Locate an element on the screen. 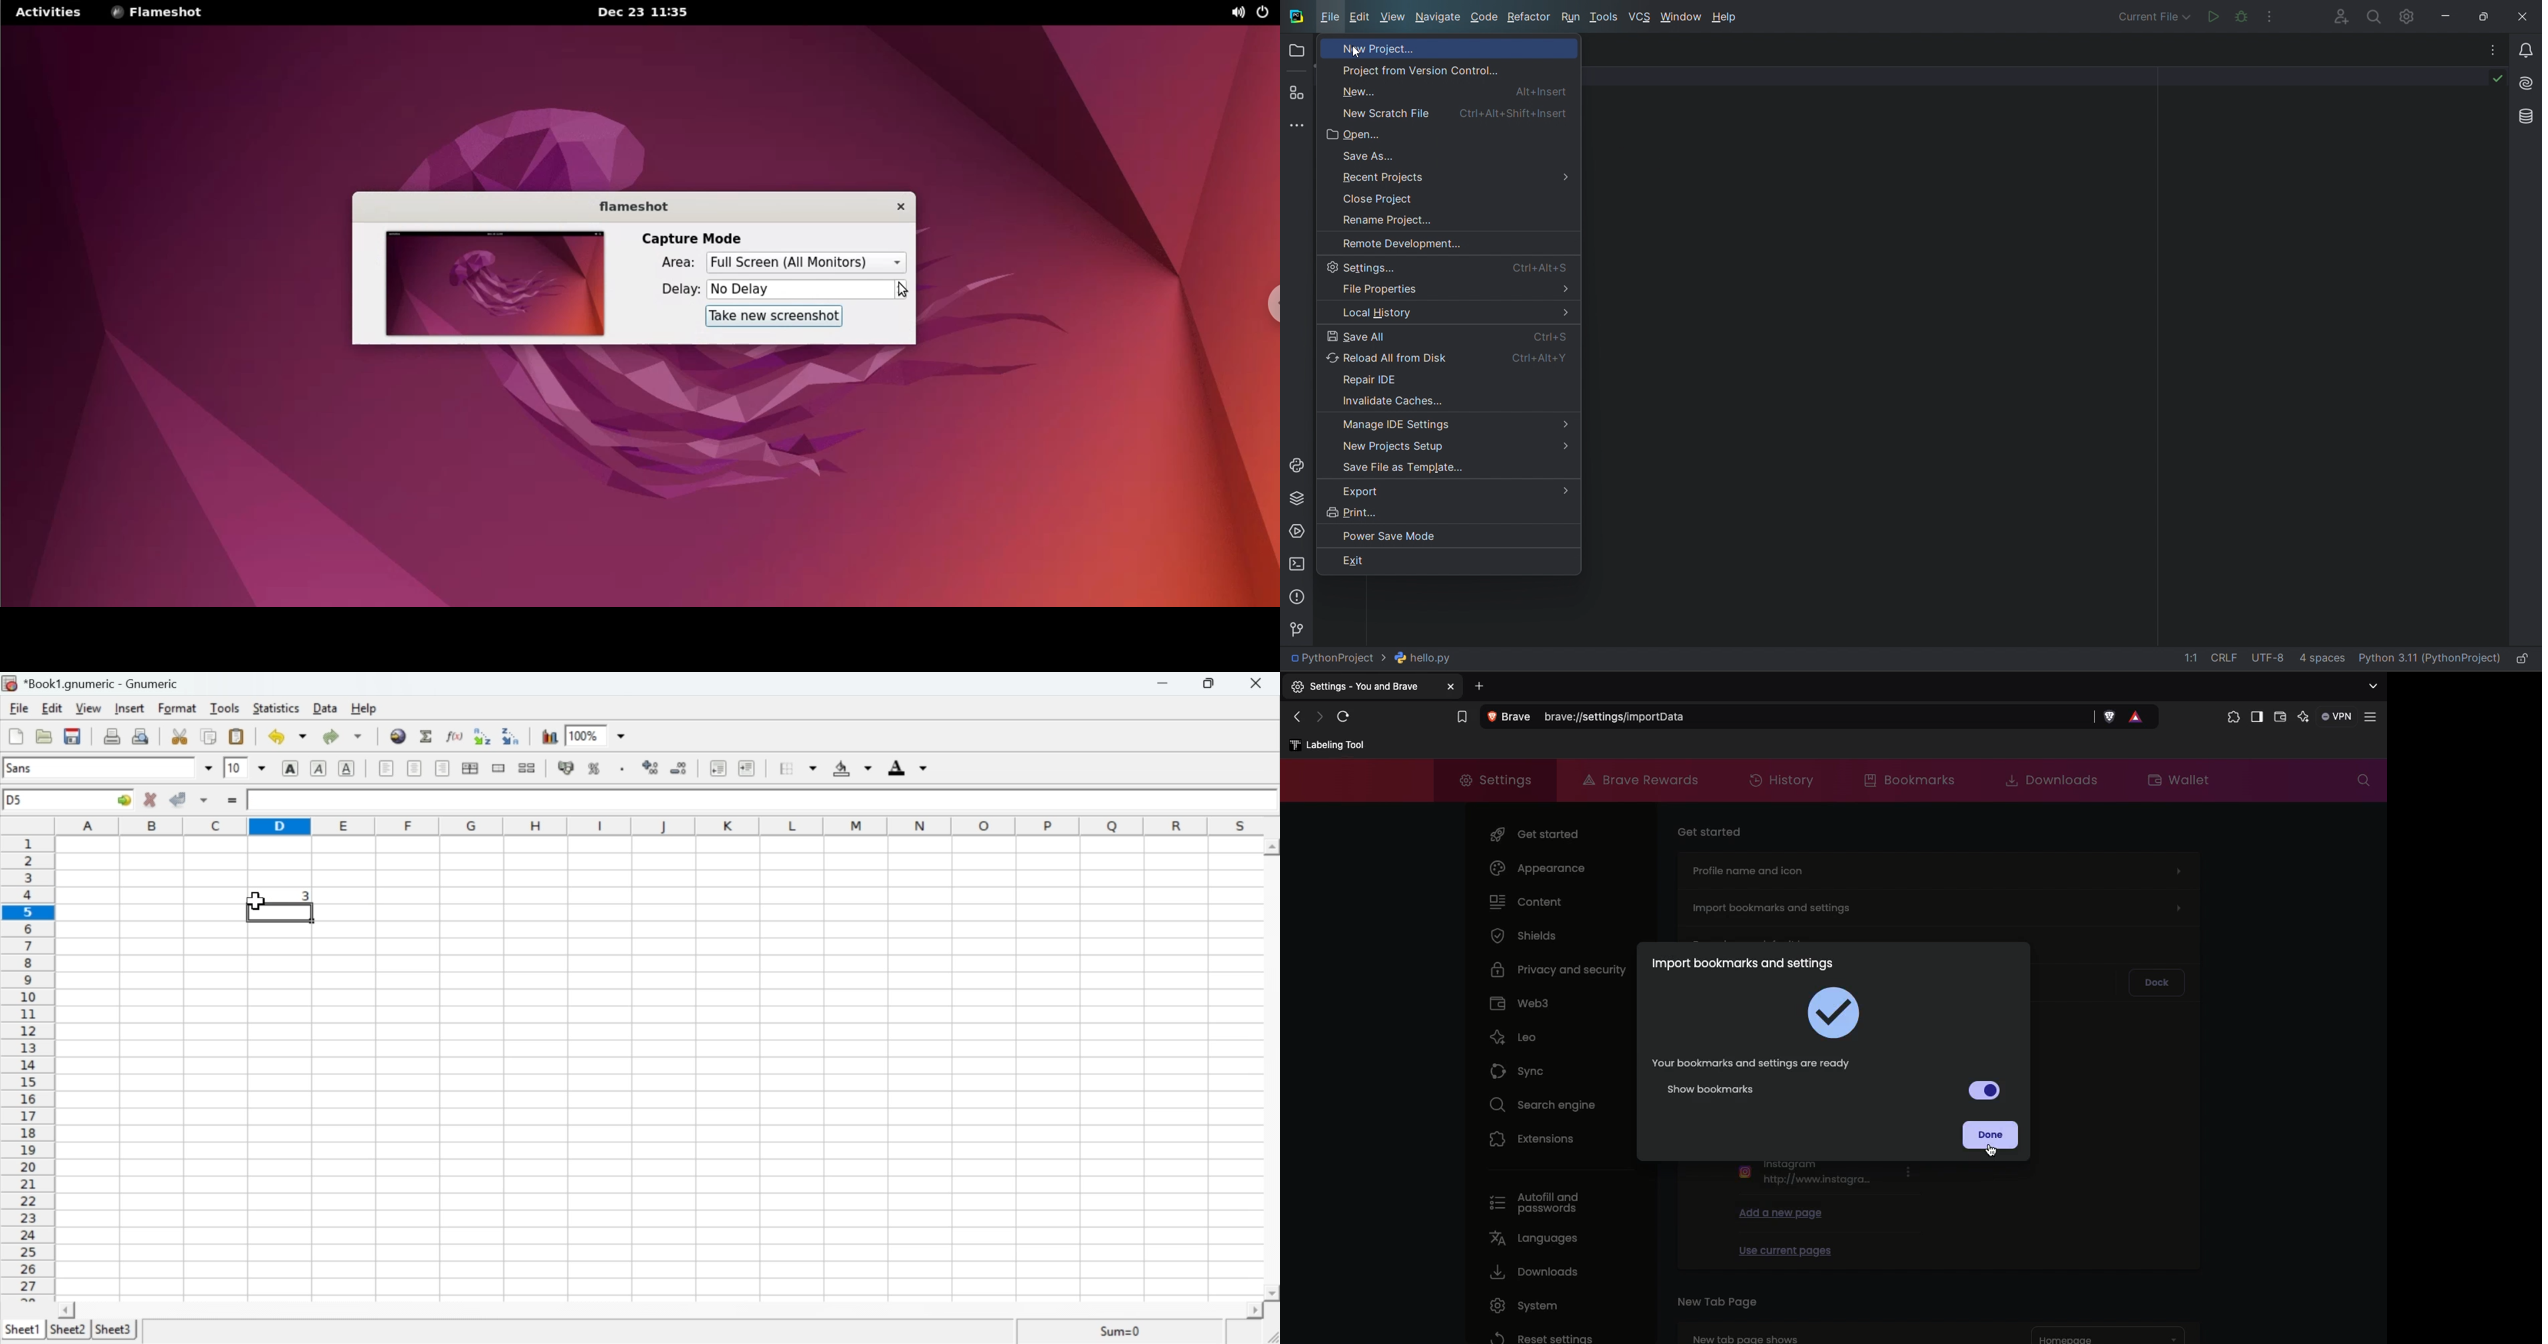 This screenshot has height=1344, width=2548. Wallet is located at coordinates (2280, 719).